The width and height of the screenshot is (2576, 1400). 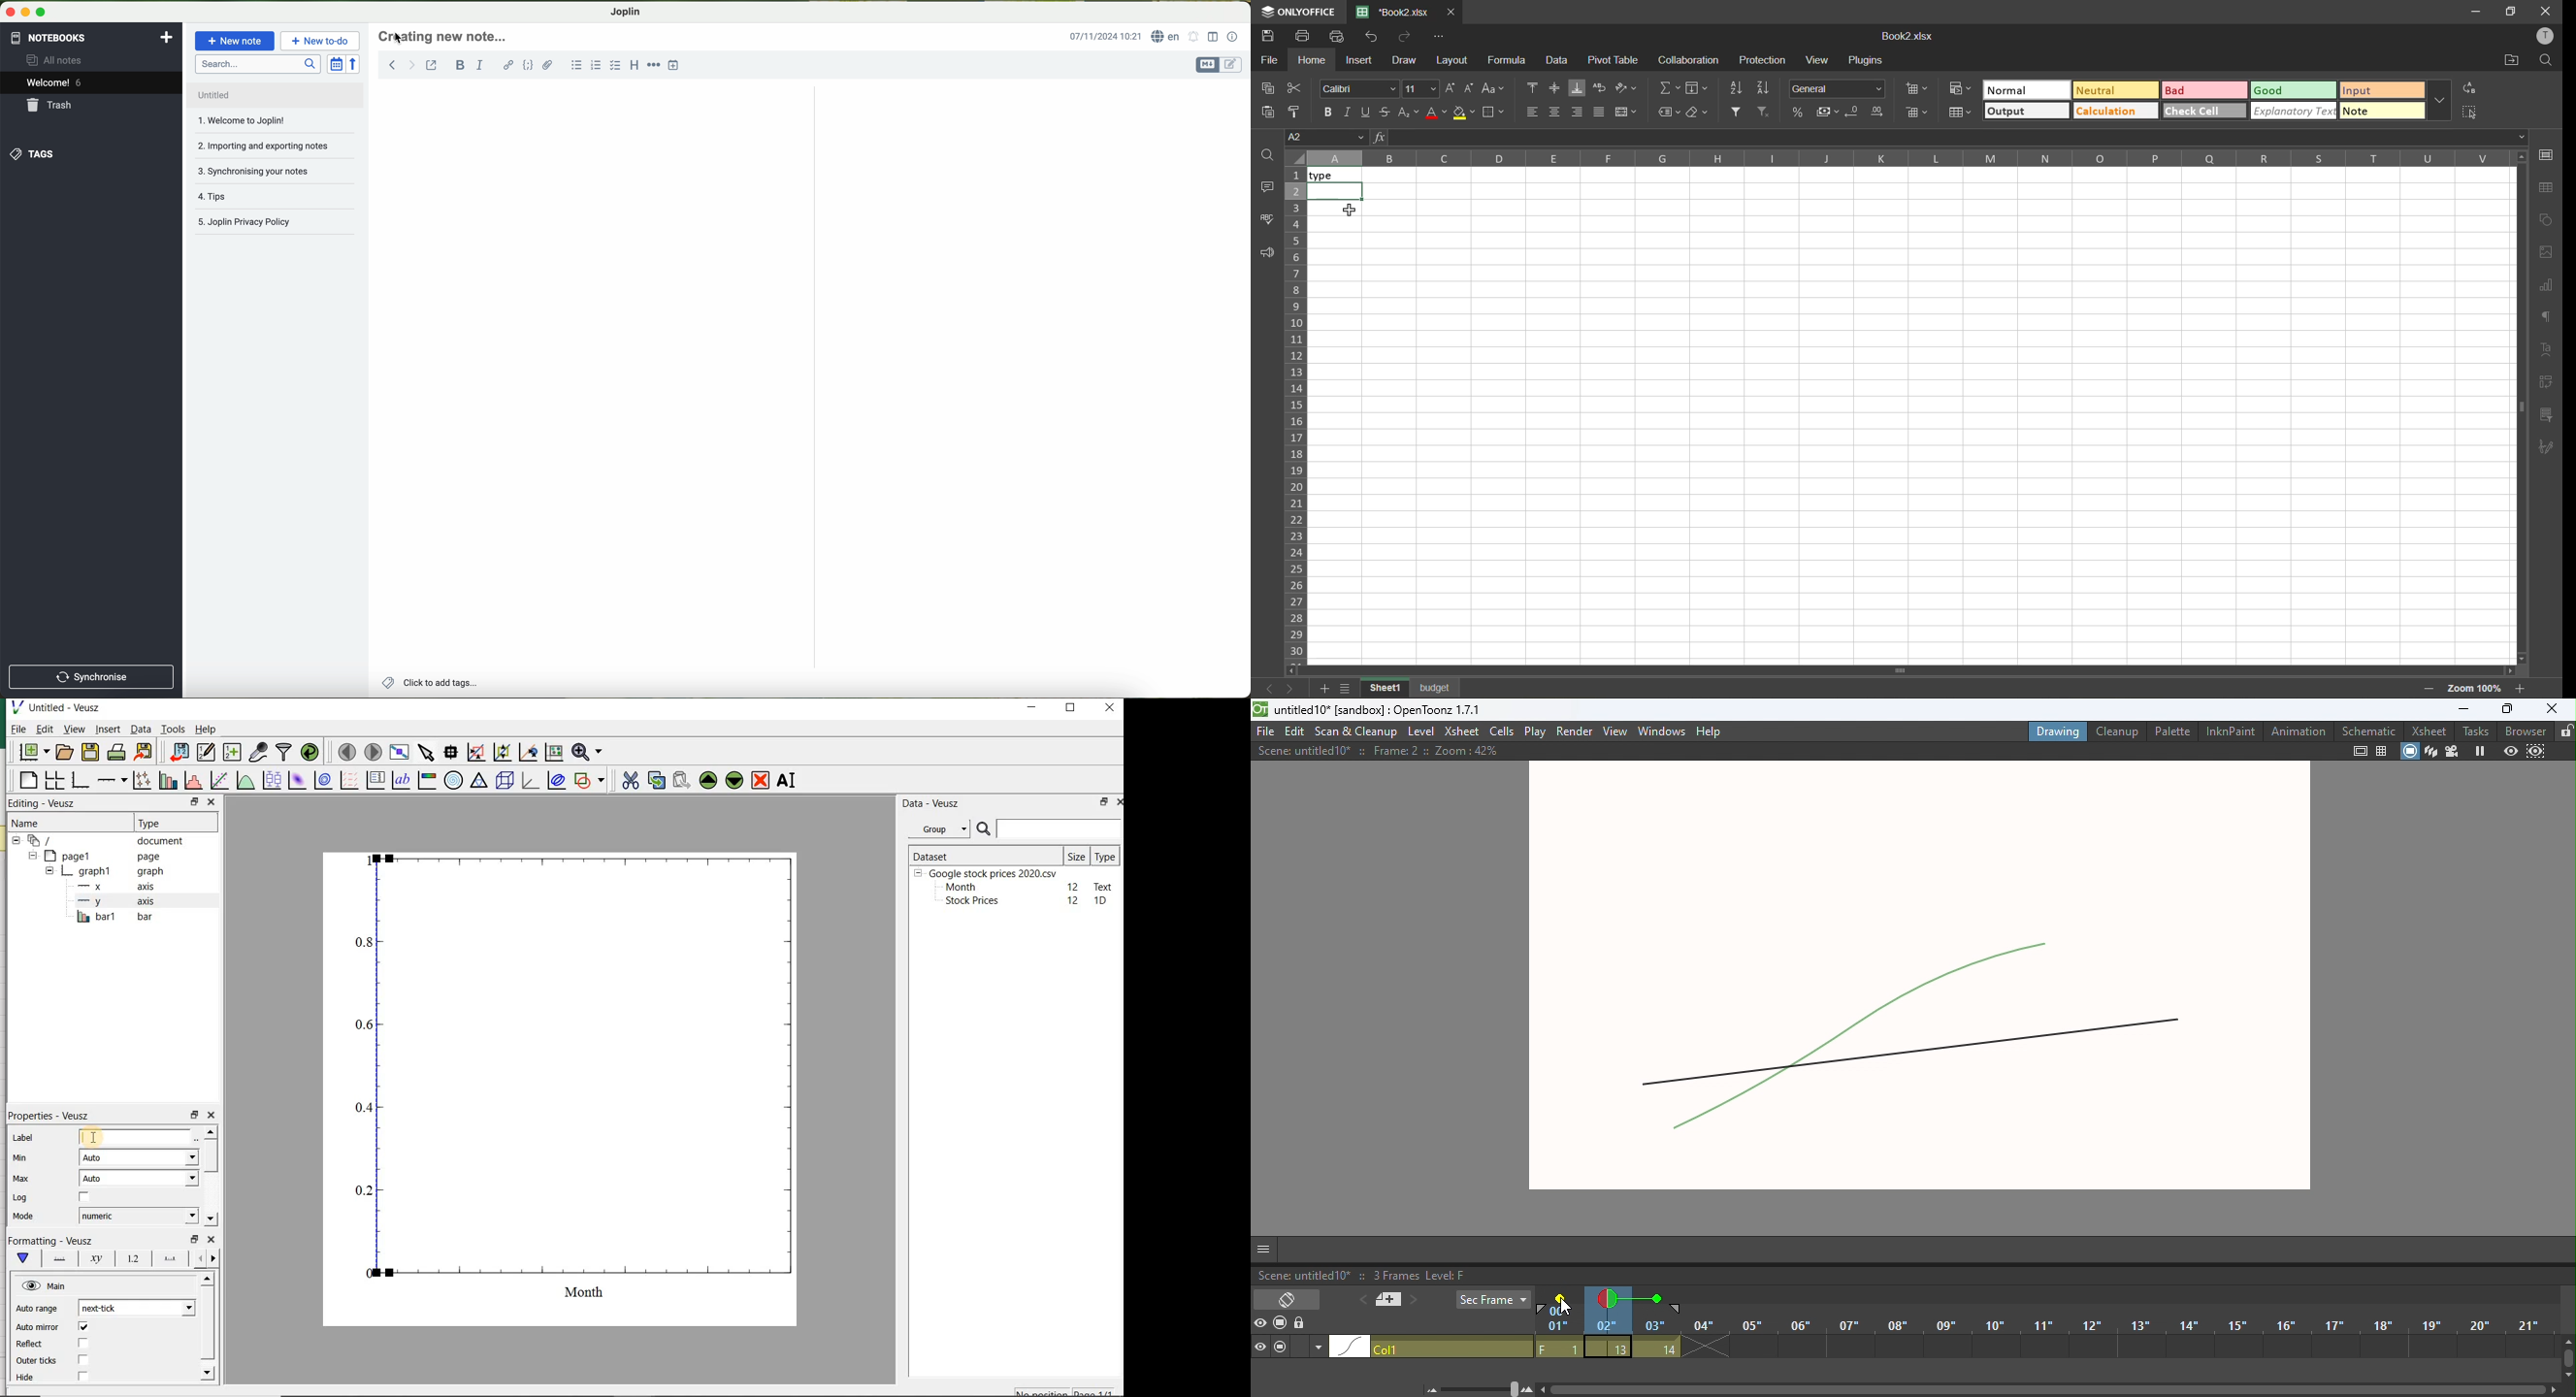 What do you see at coordinates (1268, 222) in the screenshot?
I see `spellcheck` at bounding box center [1268, 222].